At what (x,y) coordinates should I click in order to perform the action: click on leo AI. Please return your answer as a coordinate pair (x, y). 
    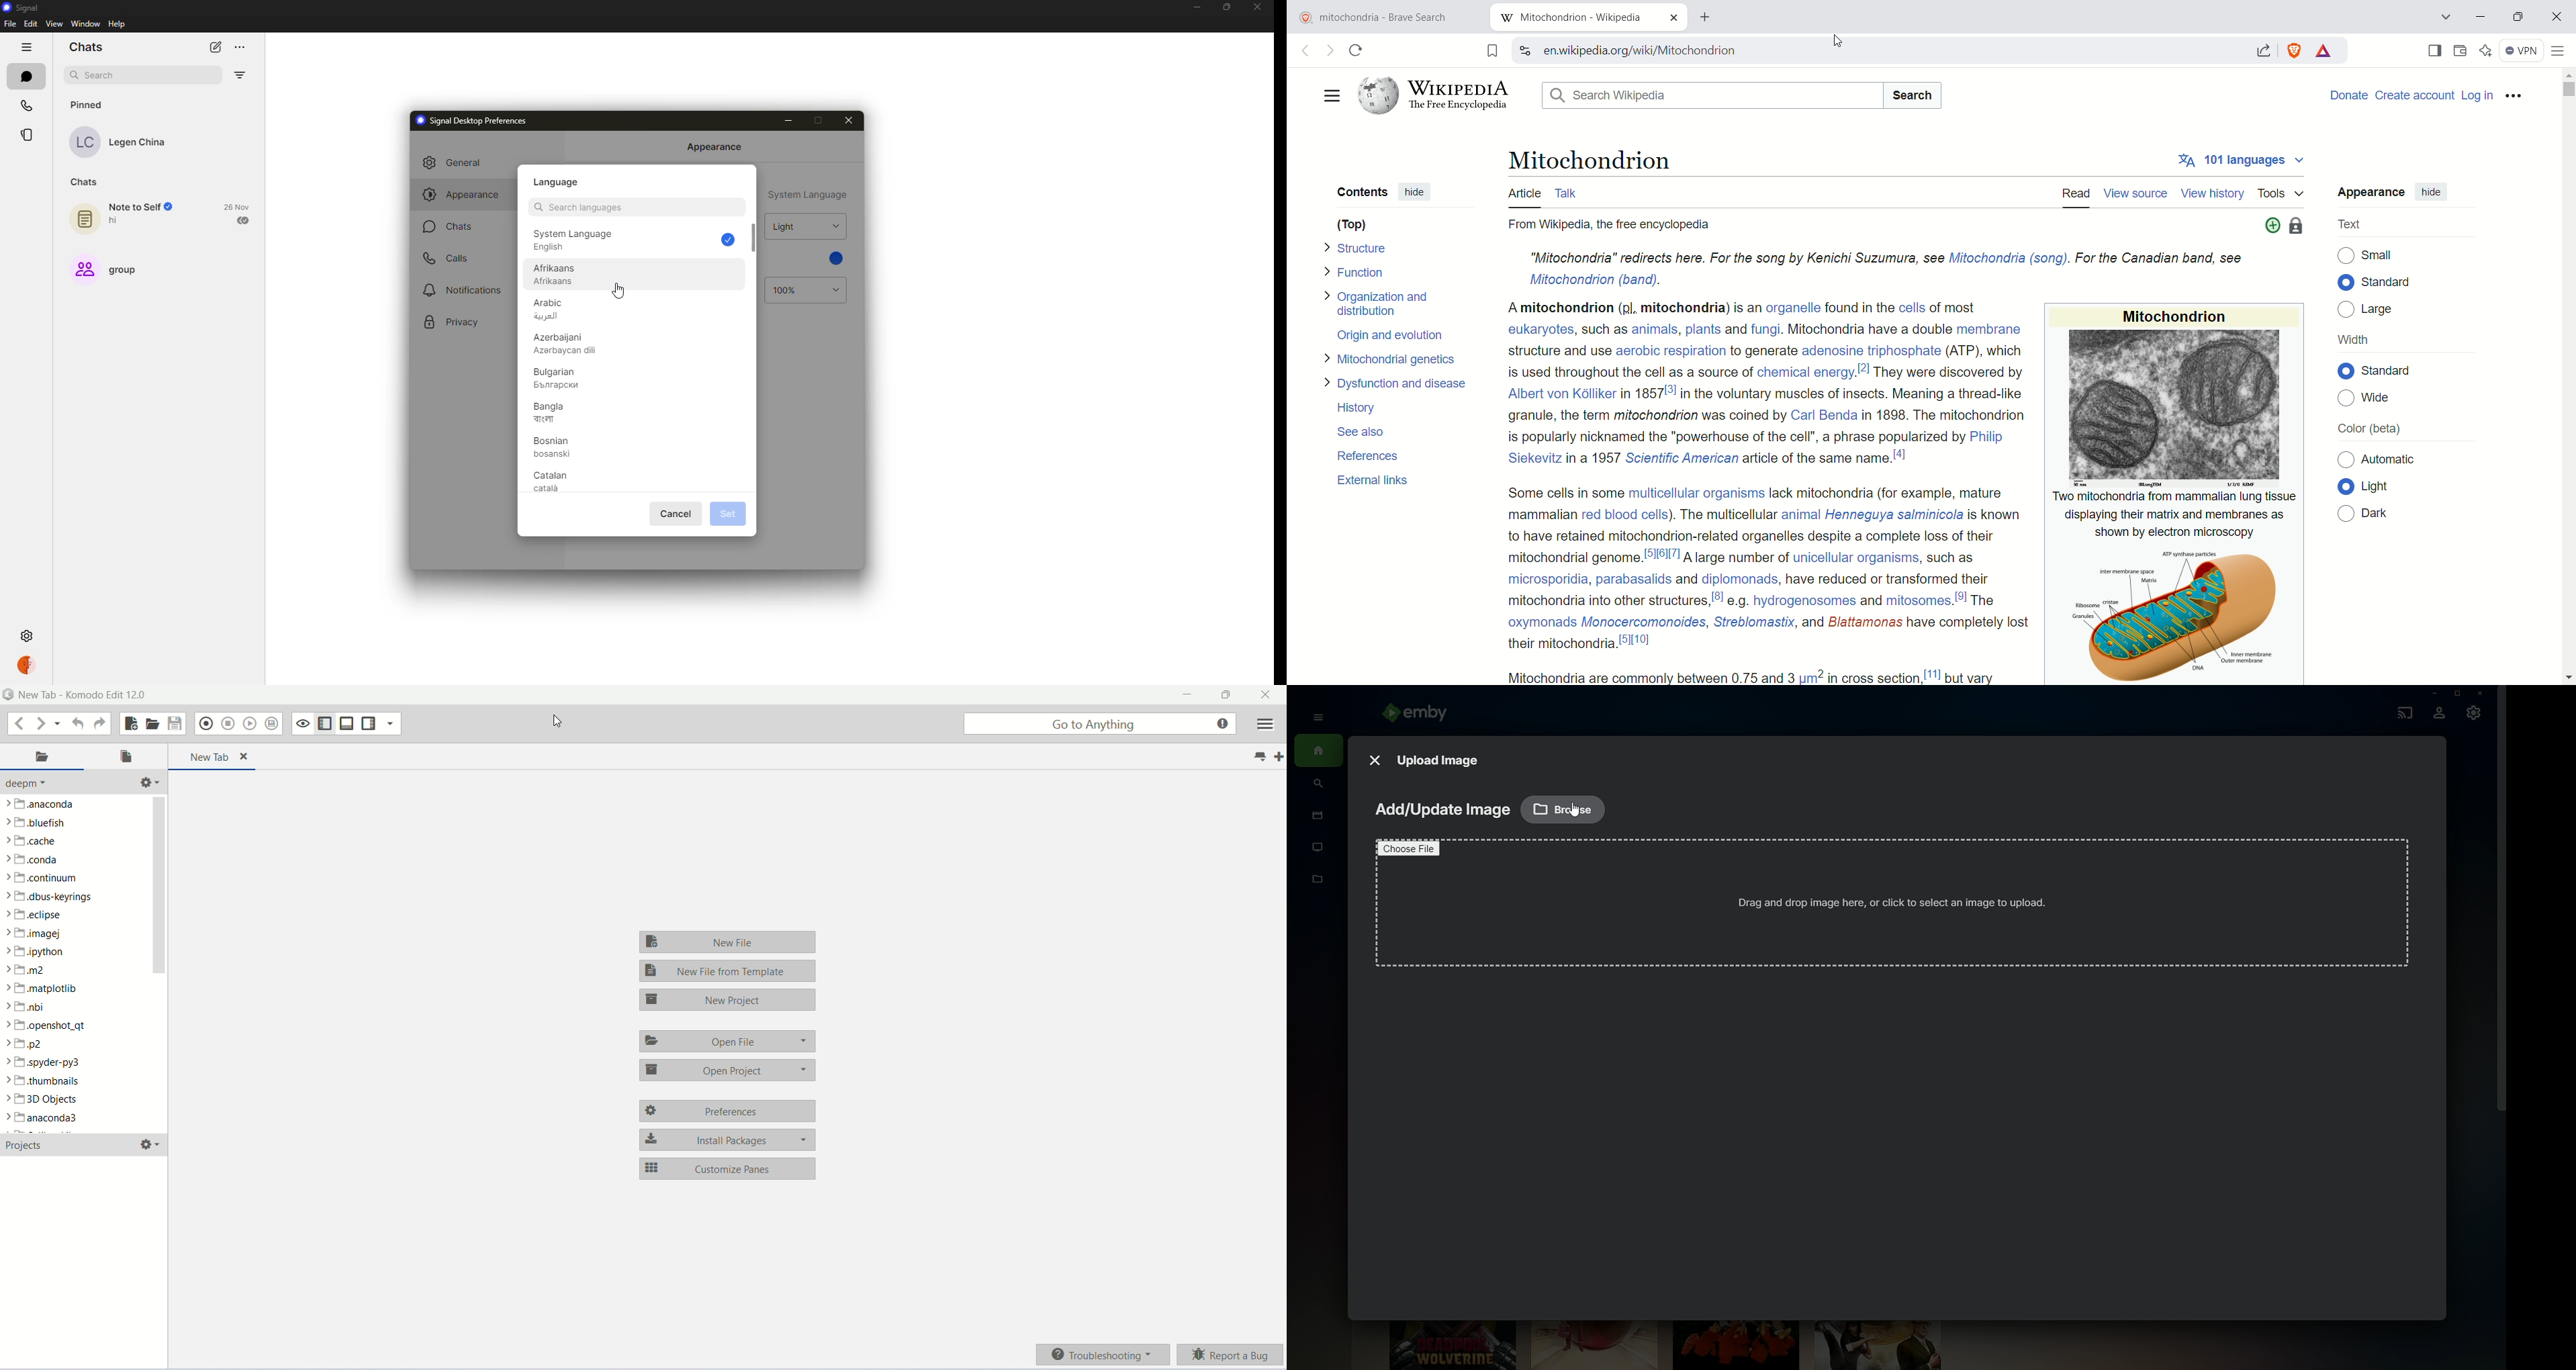
    Looking at the image, I should click on (2485, 51).